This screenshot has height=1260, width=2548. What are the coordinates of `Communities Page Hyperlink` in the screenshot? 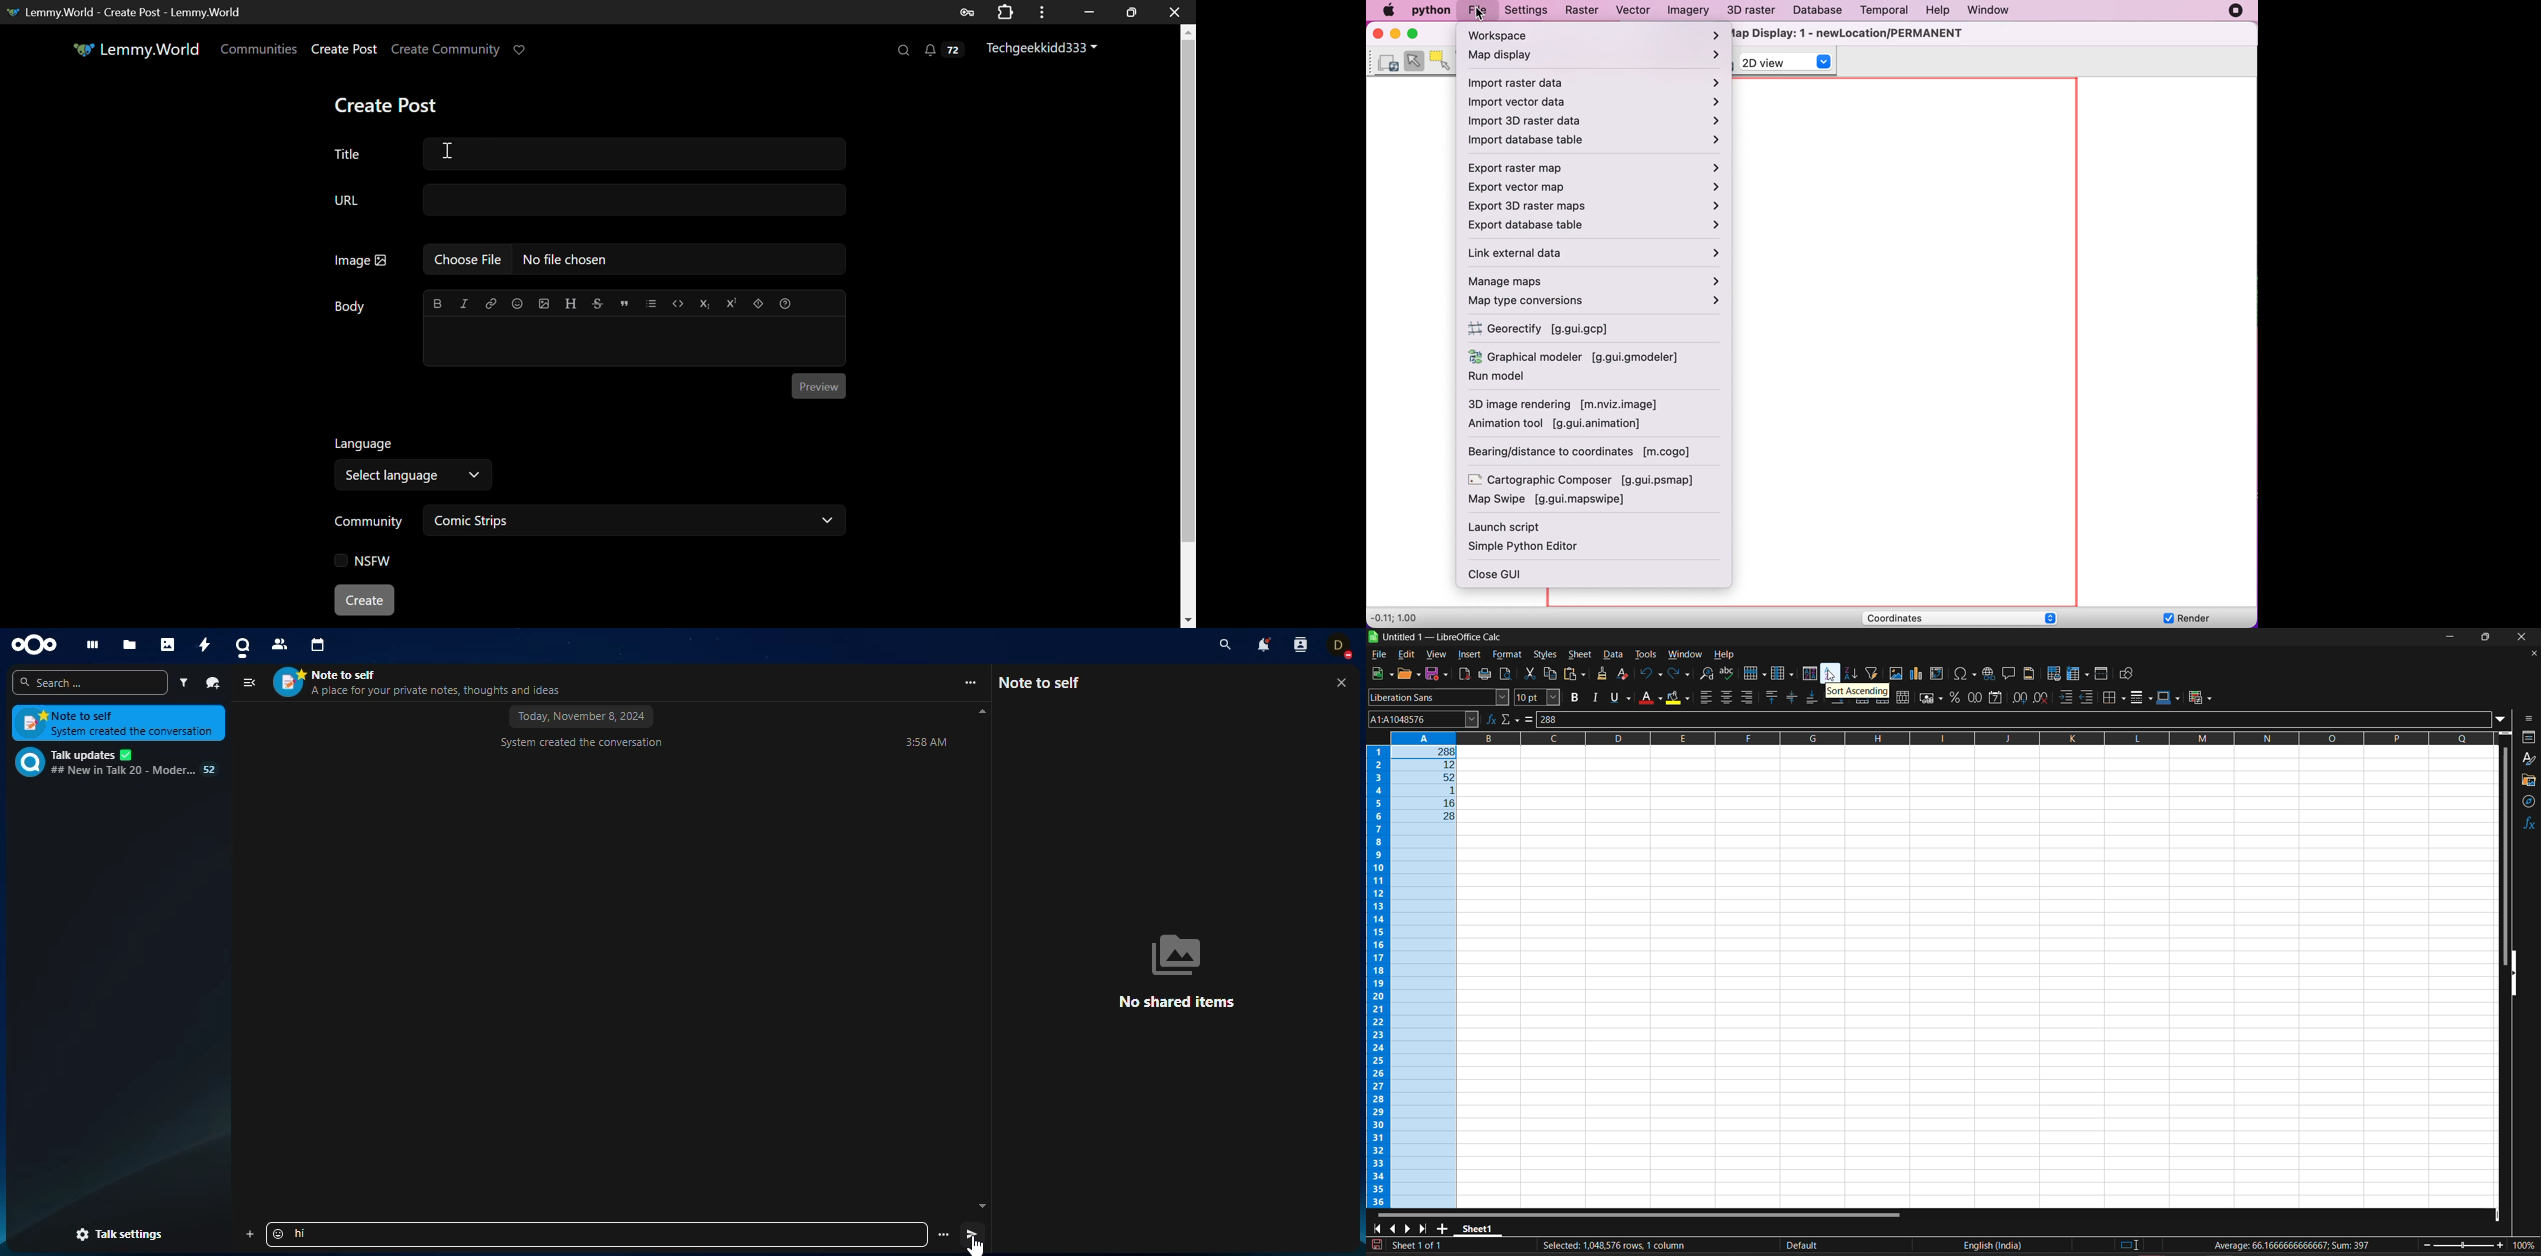 It's located at (259, 49).